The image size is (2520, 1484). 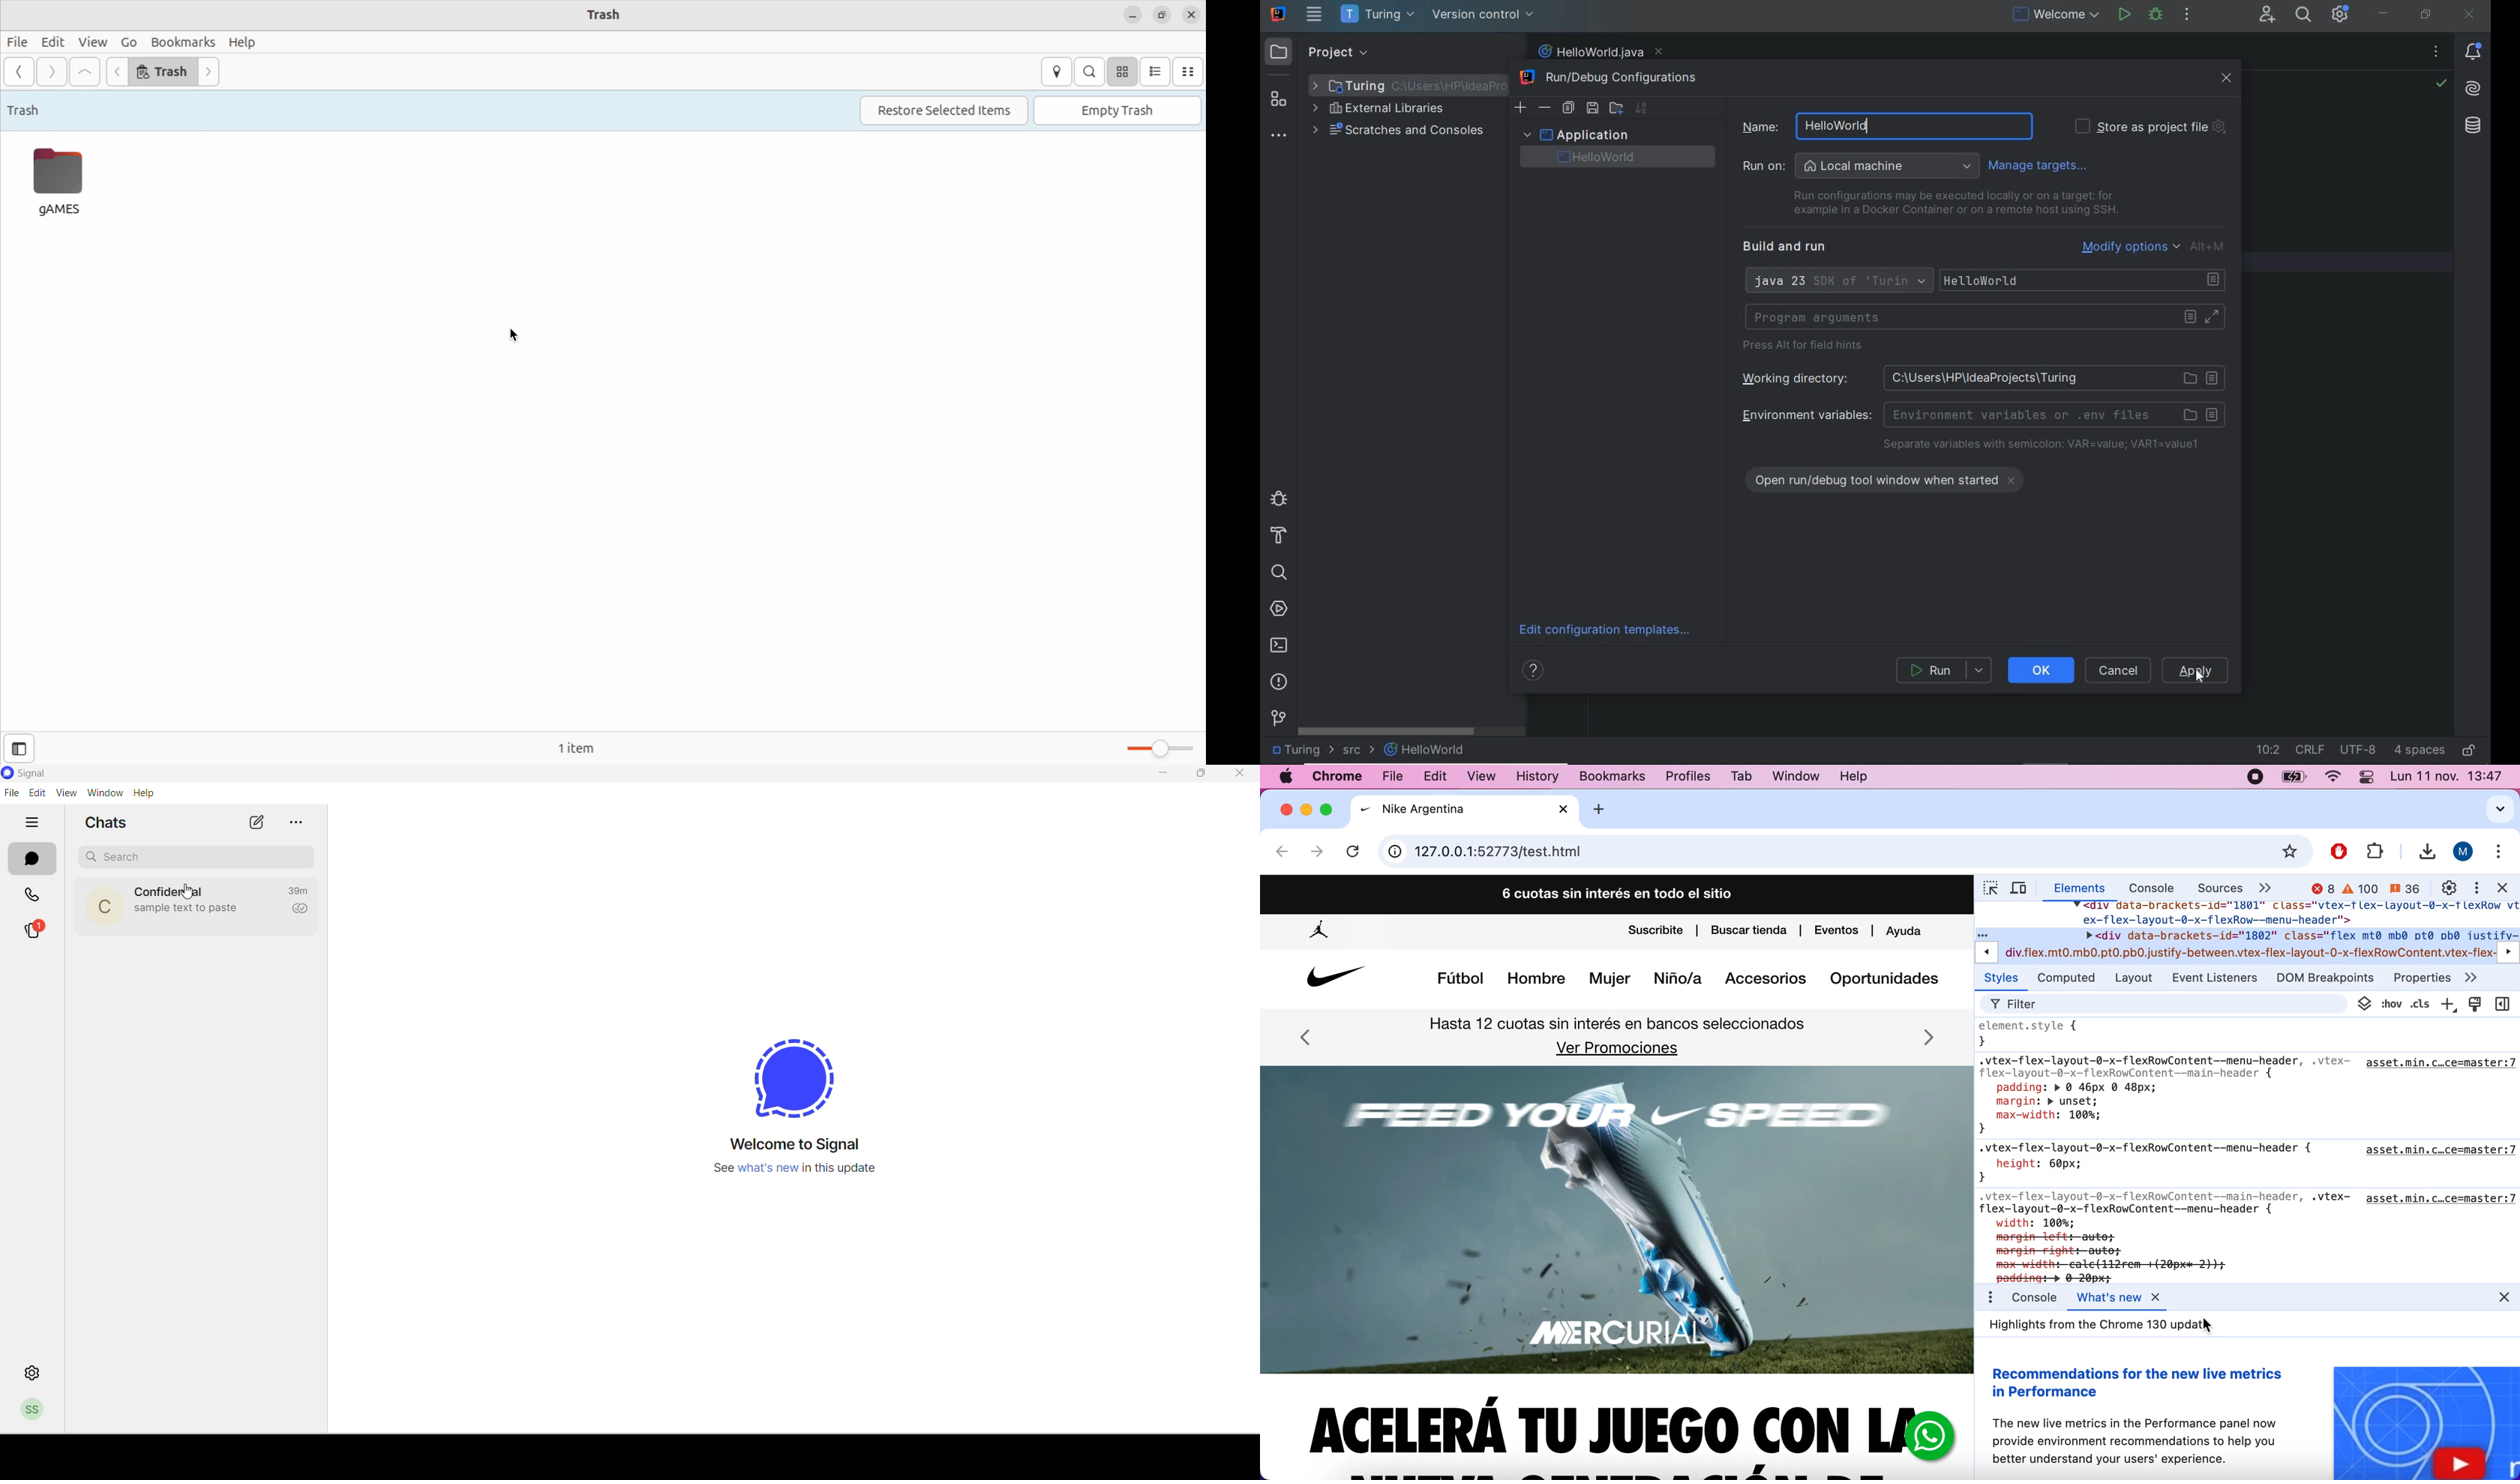 I want to click on customize and control google chrome, so click(x=2502, y=854).